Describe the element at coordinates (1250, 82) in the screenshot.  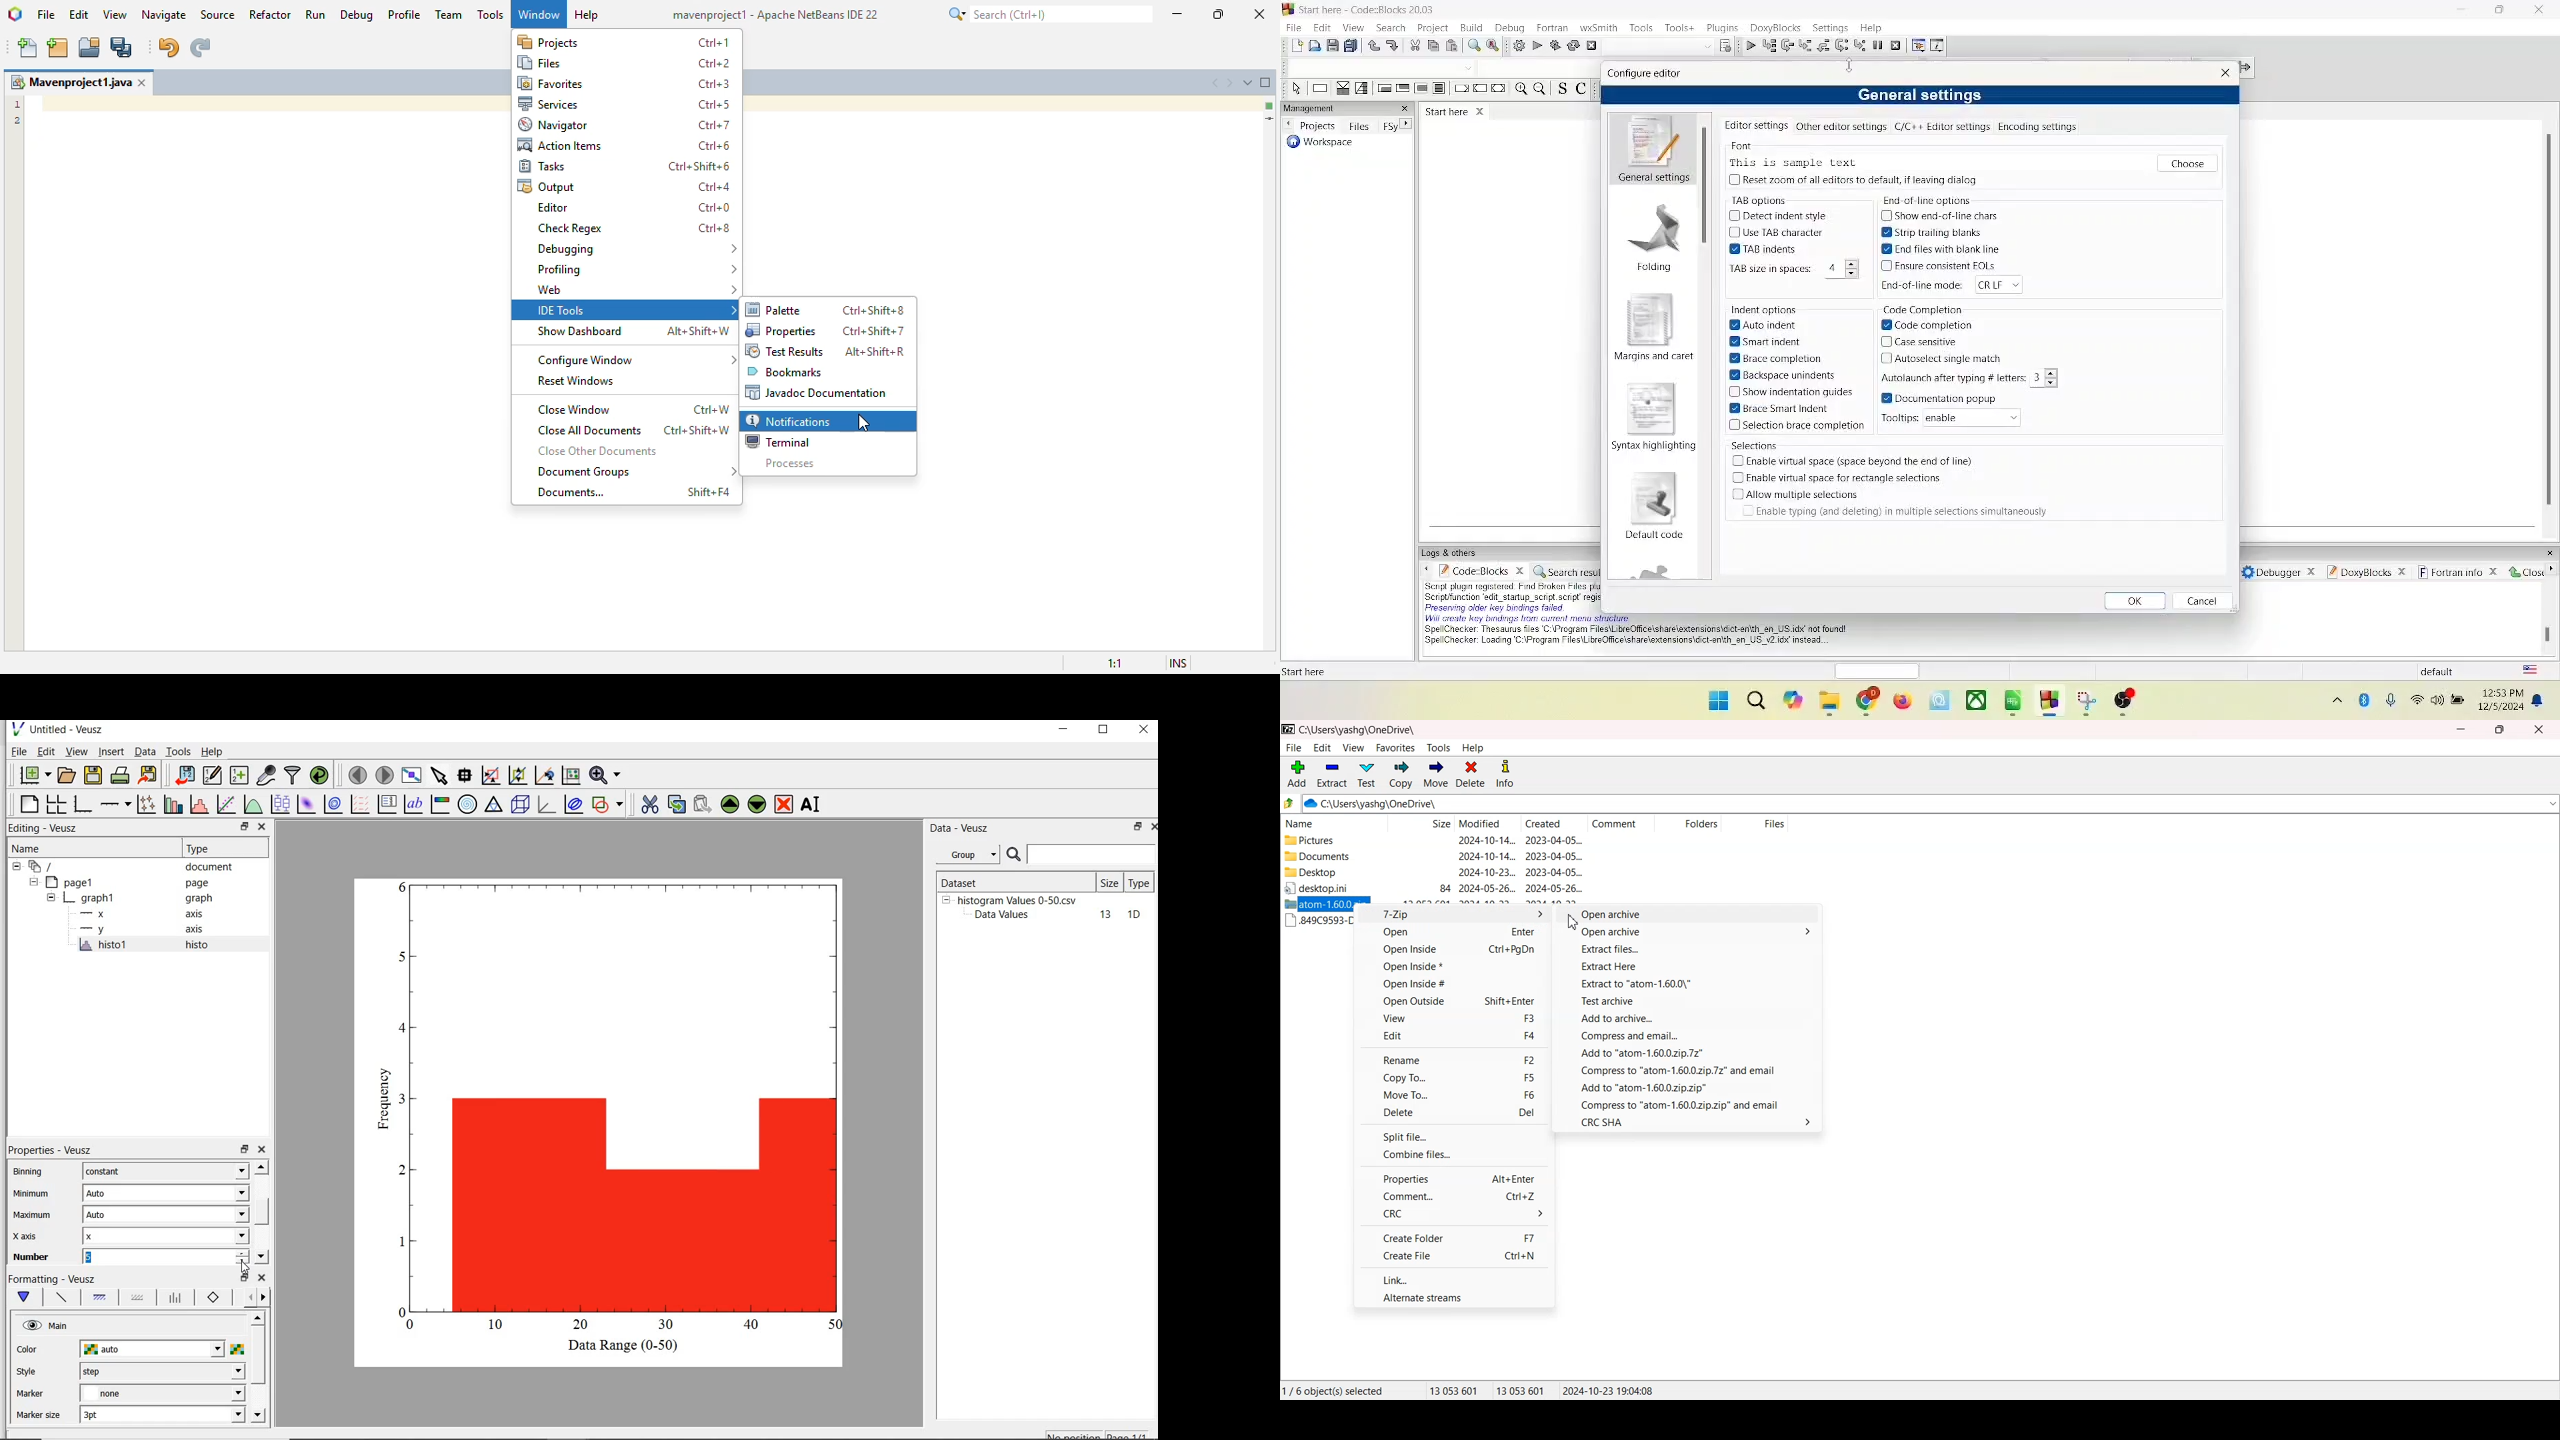
I see `show opened documents list` at that location.